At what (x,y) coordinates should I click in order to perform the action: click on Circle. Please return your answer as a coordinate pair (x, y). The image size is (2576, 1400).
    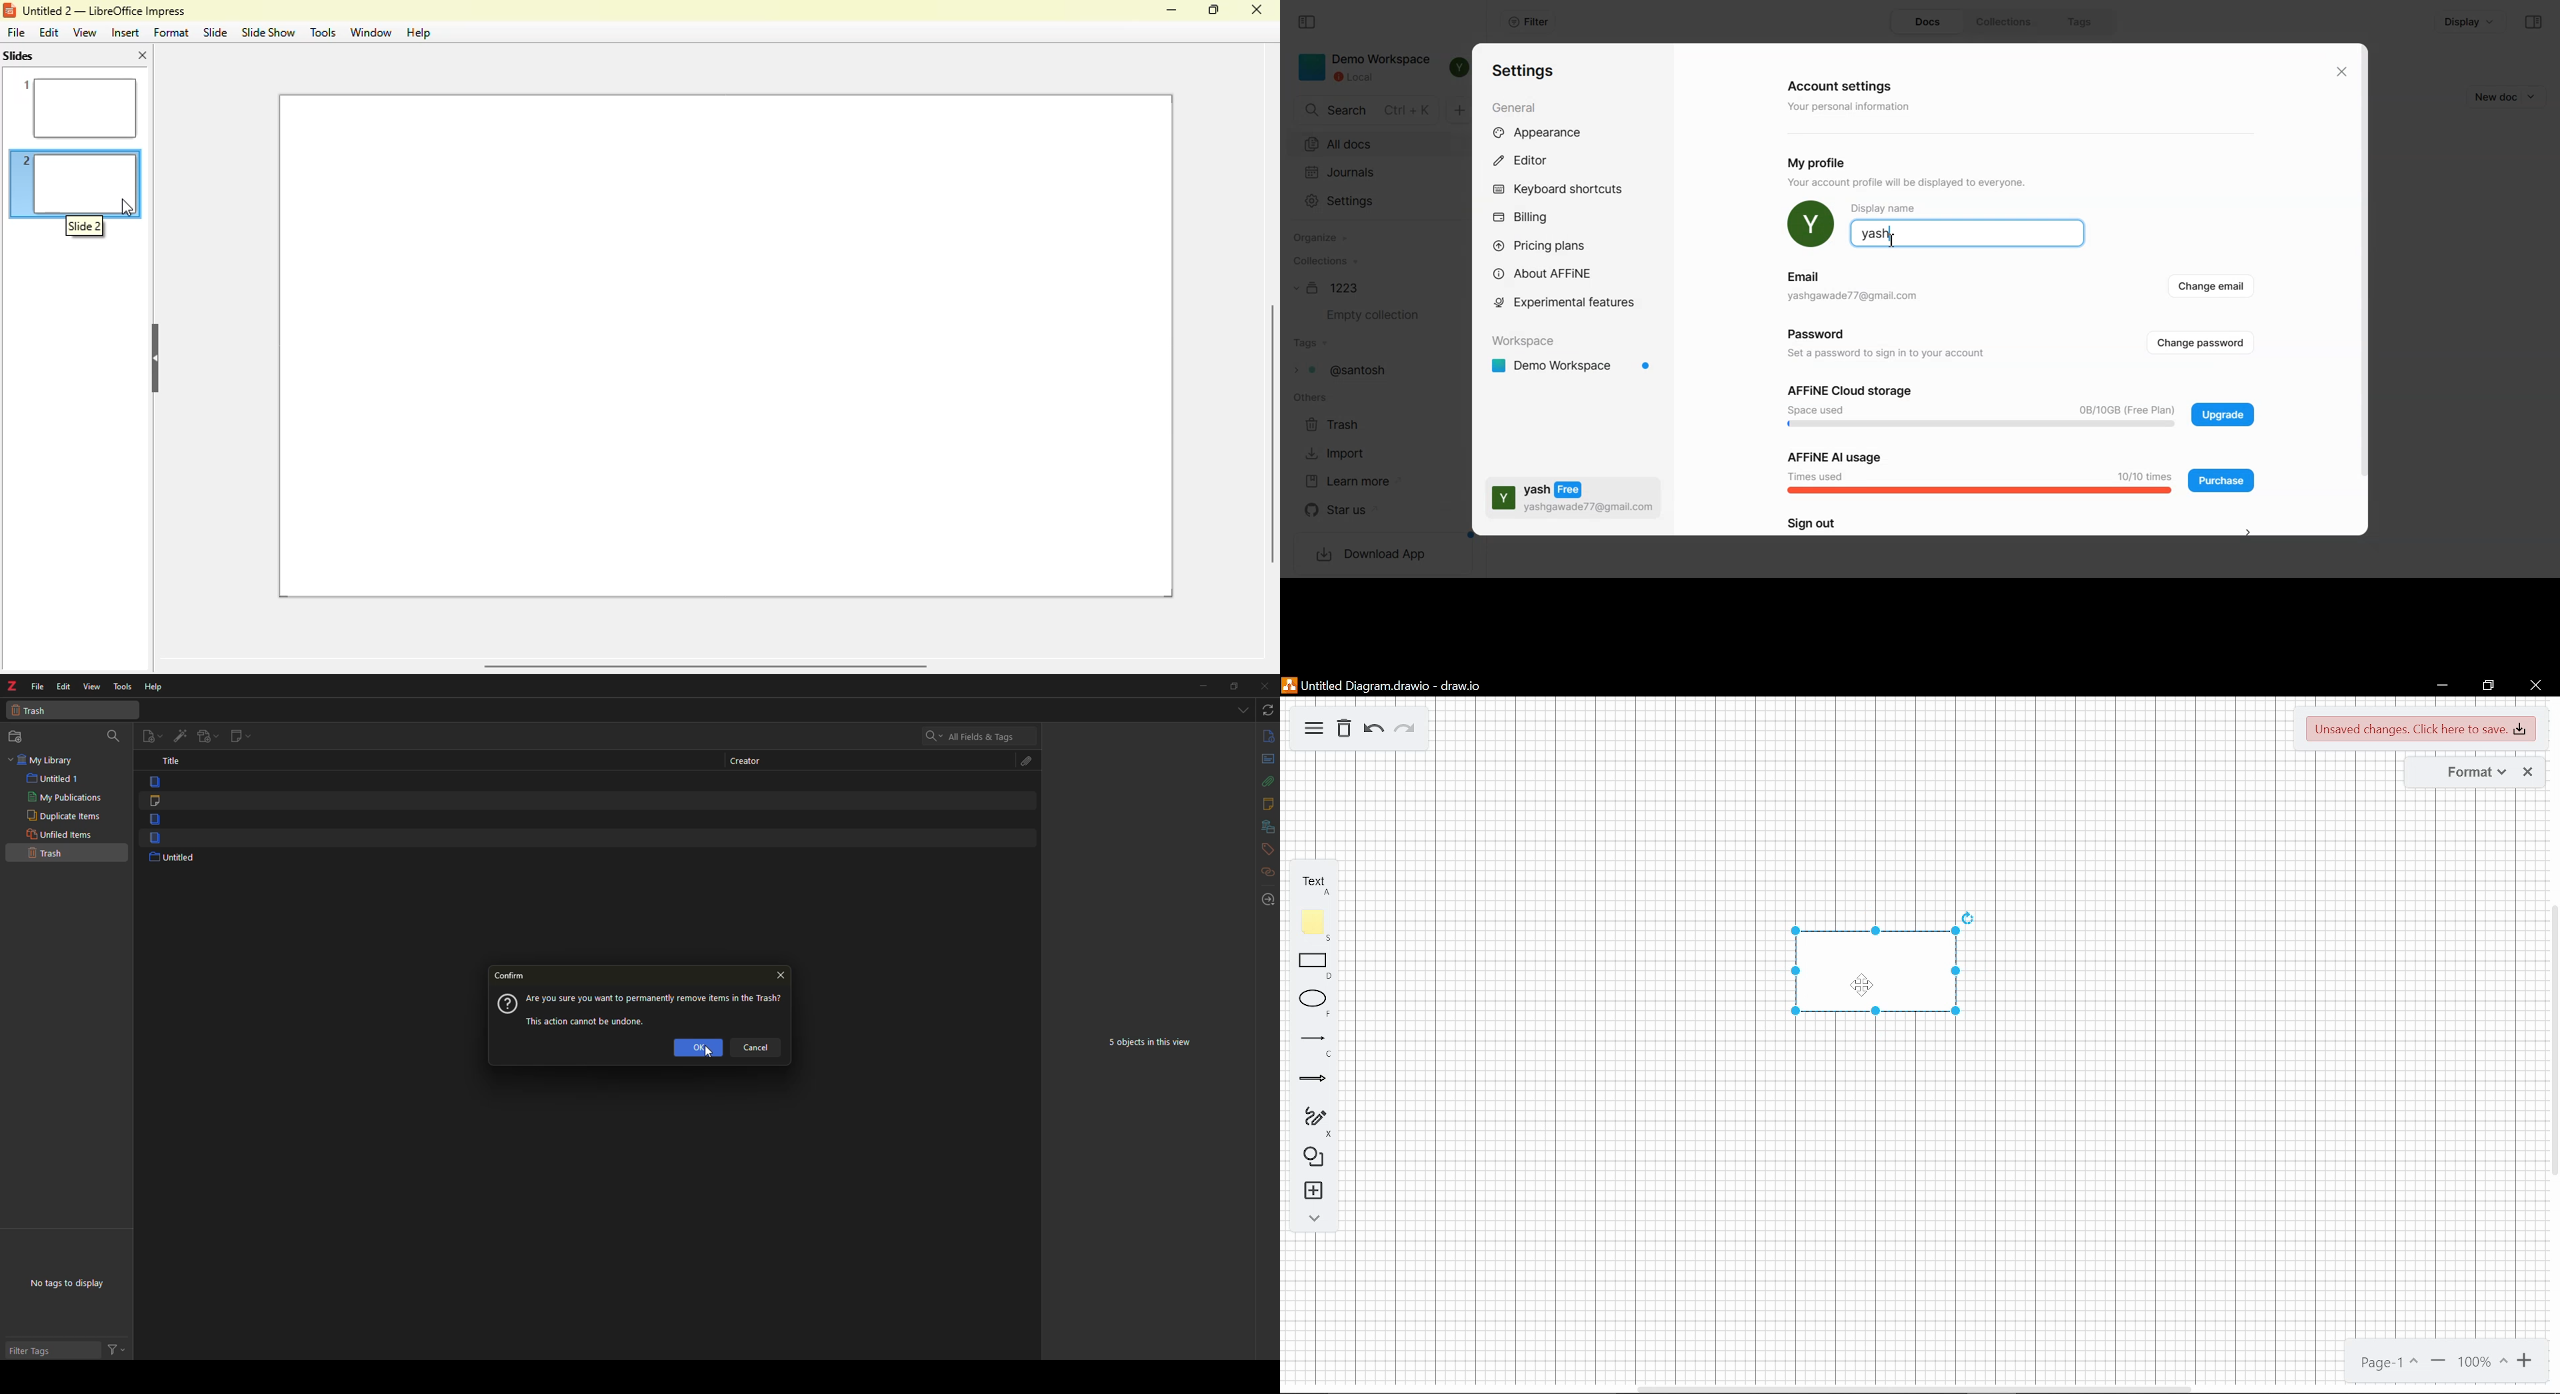
    Looking at the image, I should click on (1314, 1001).